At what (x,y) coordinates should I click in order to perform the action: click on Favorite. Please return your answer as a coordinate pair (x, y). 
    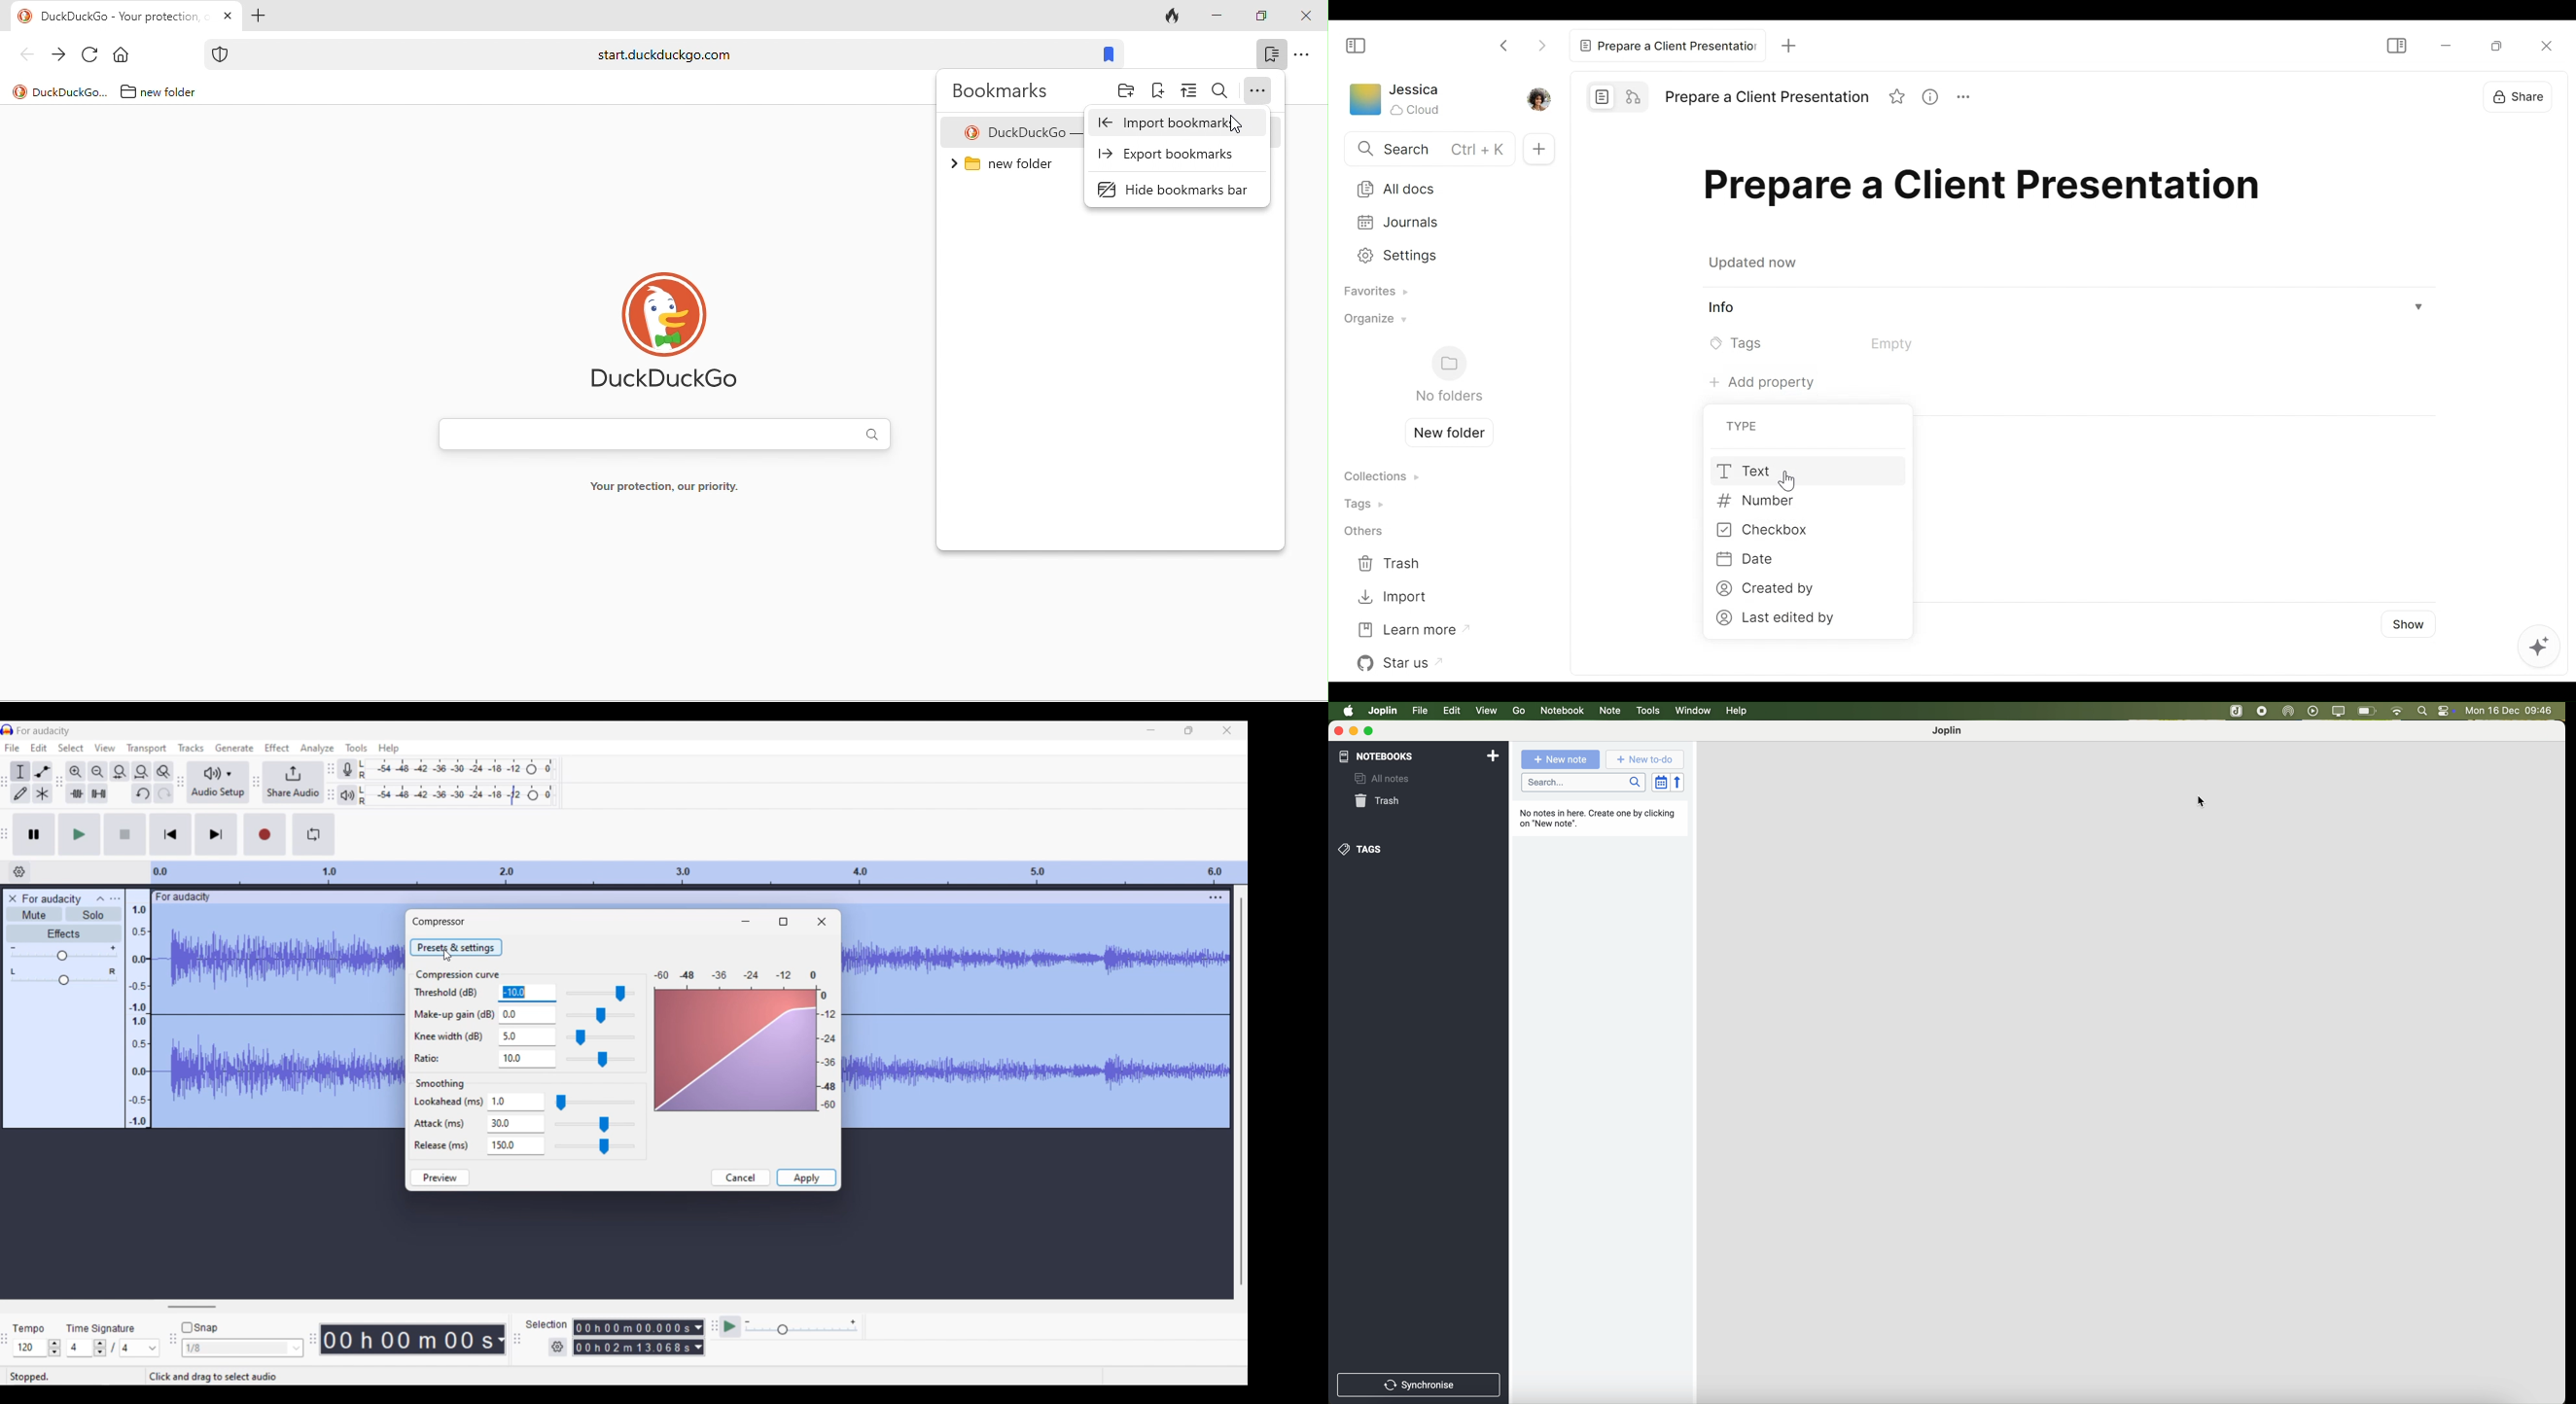
    Looking at the image, I should click on (1898, 98).